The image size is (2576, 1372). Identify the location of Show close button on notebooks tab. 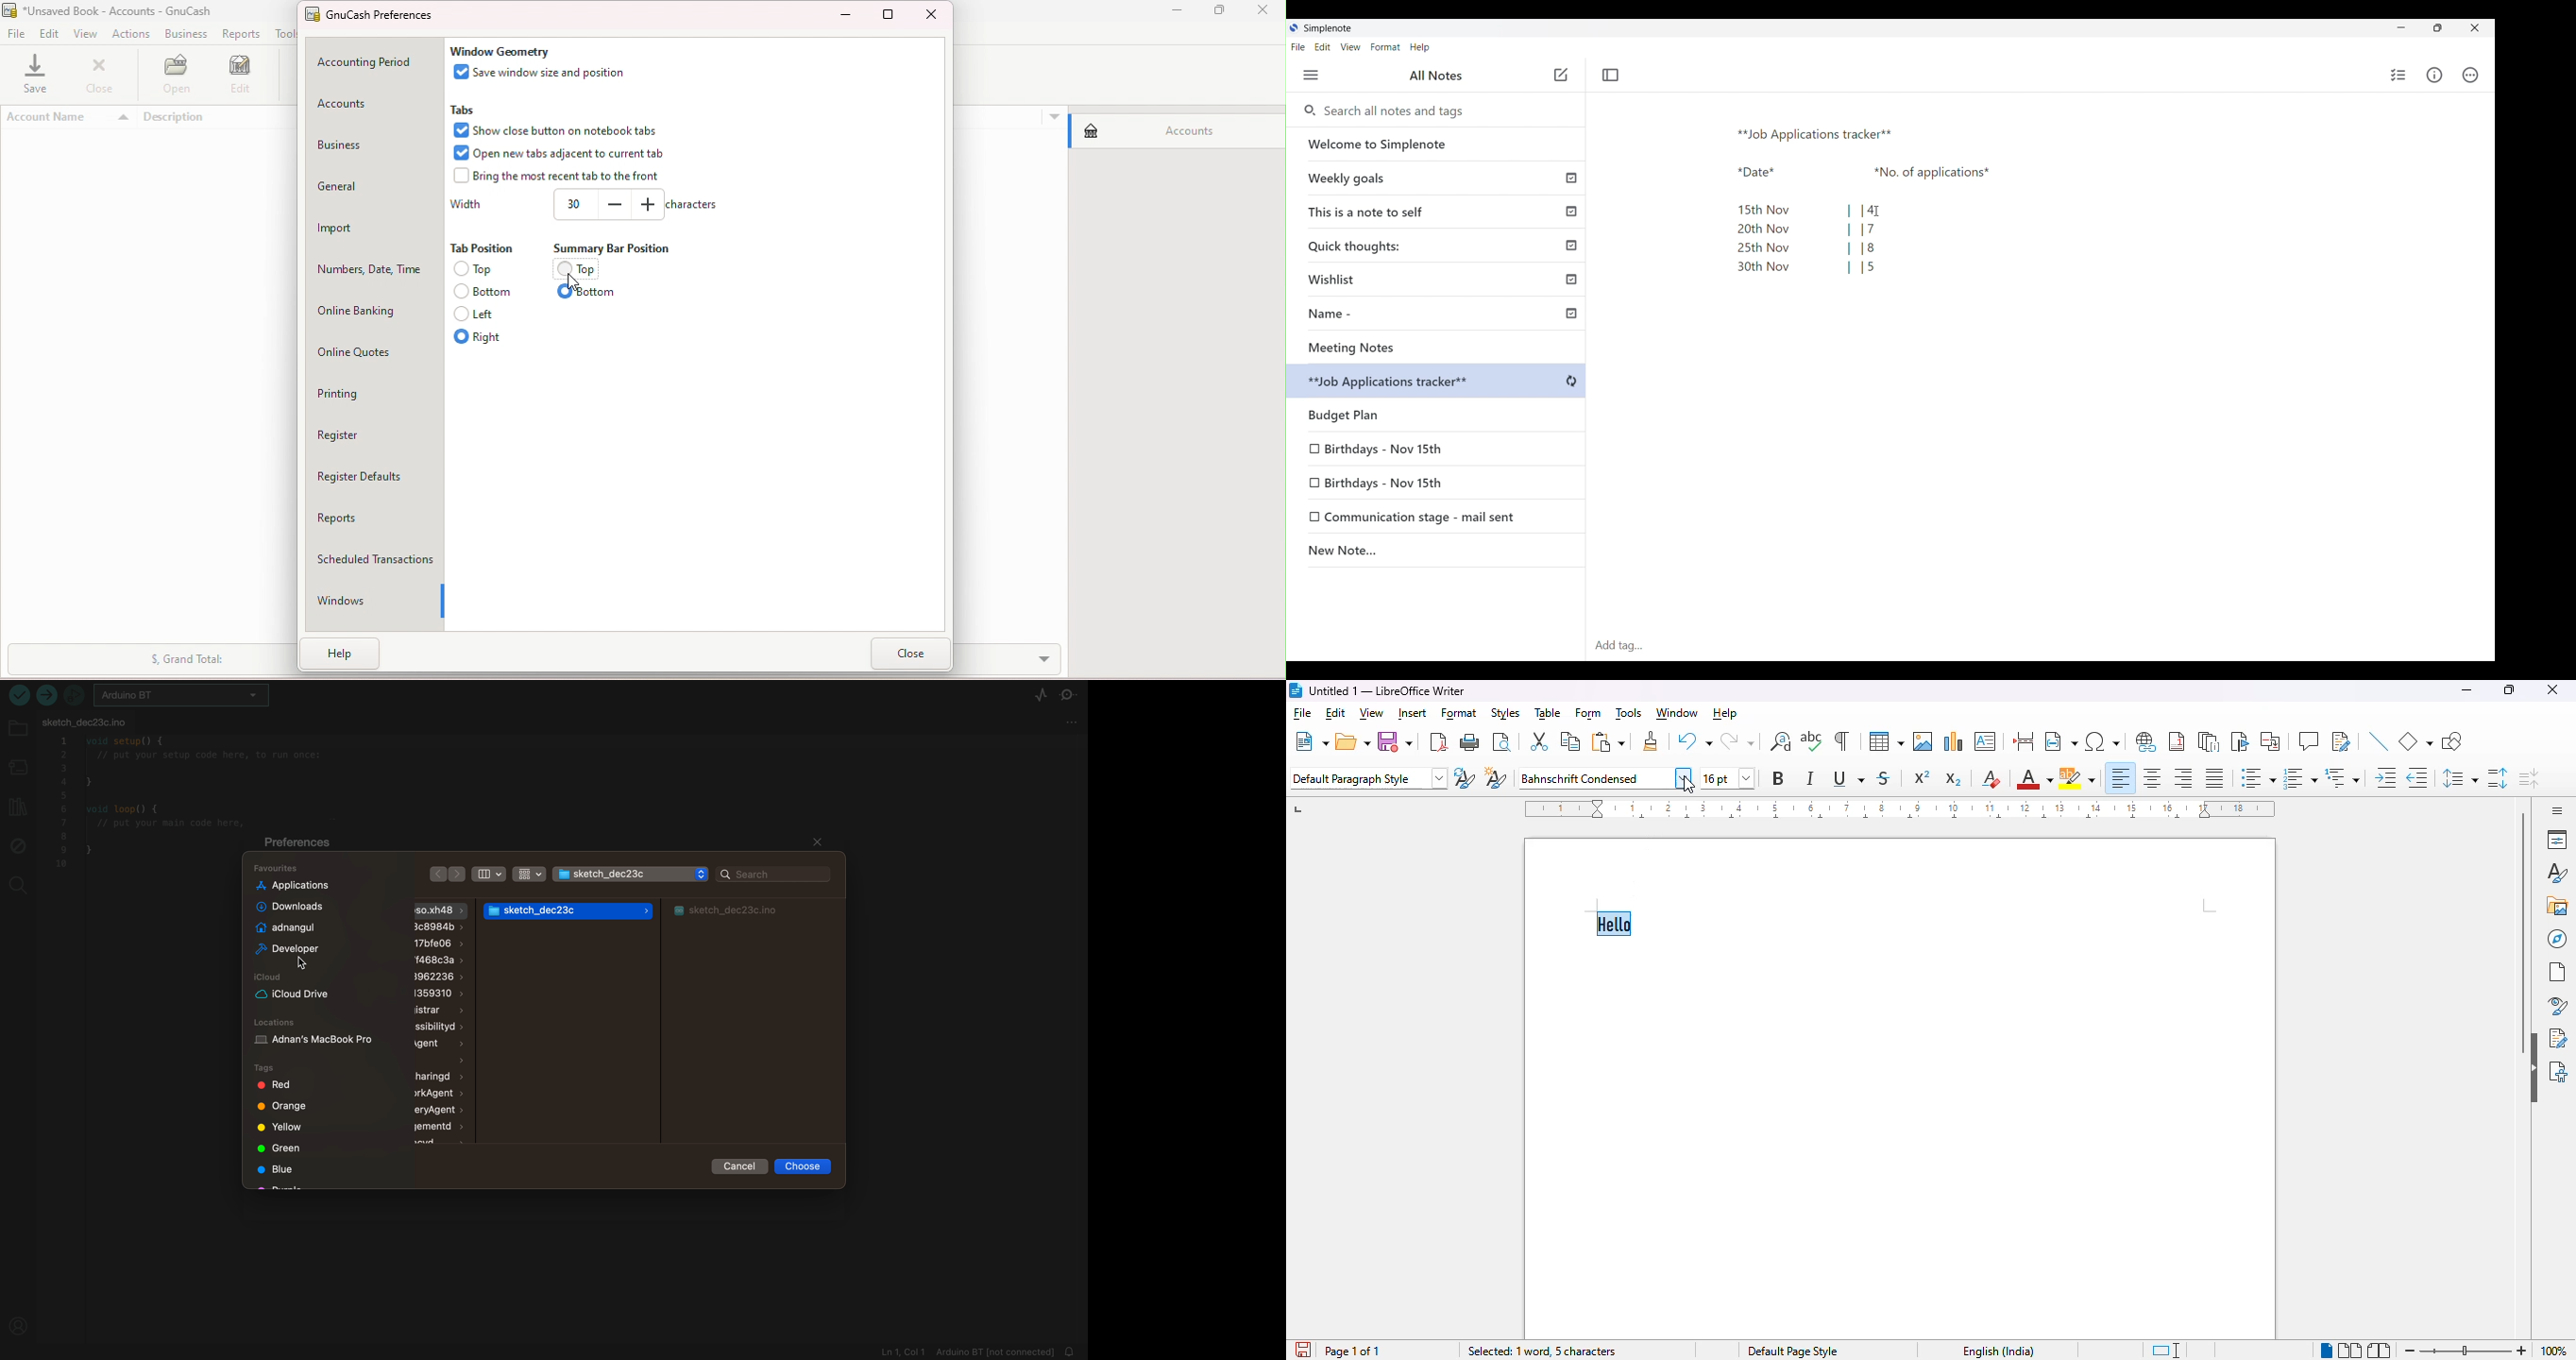
(563, 130).